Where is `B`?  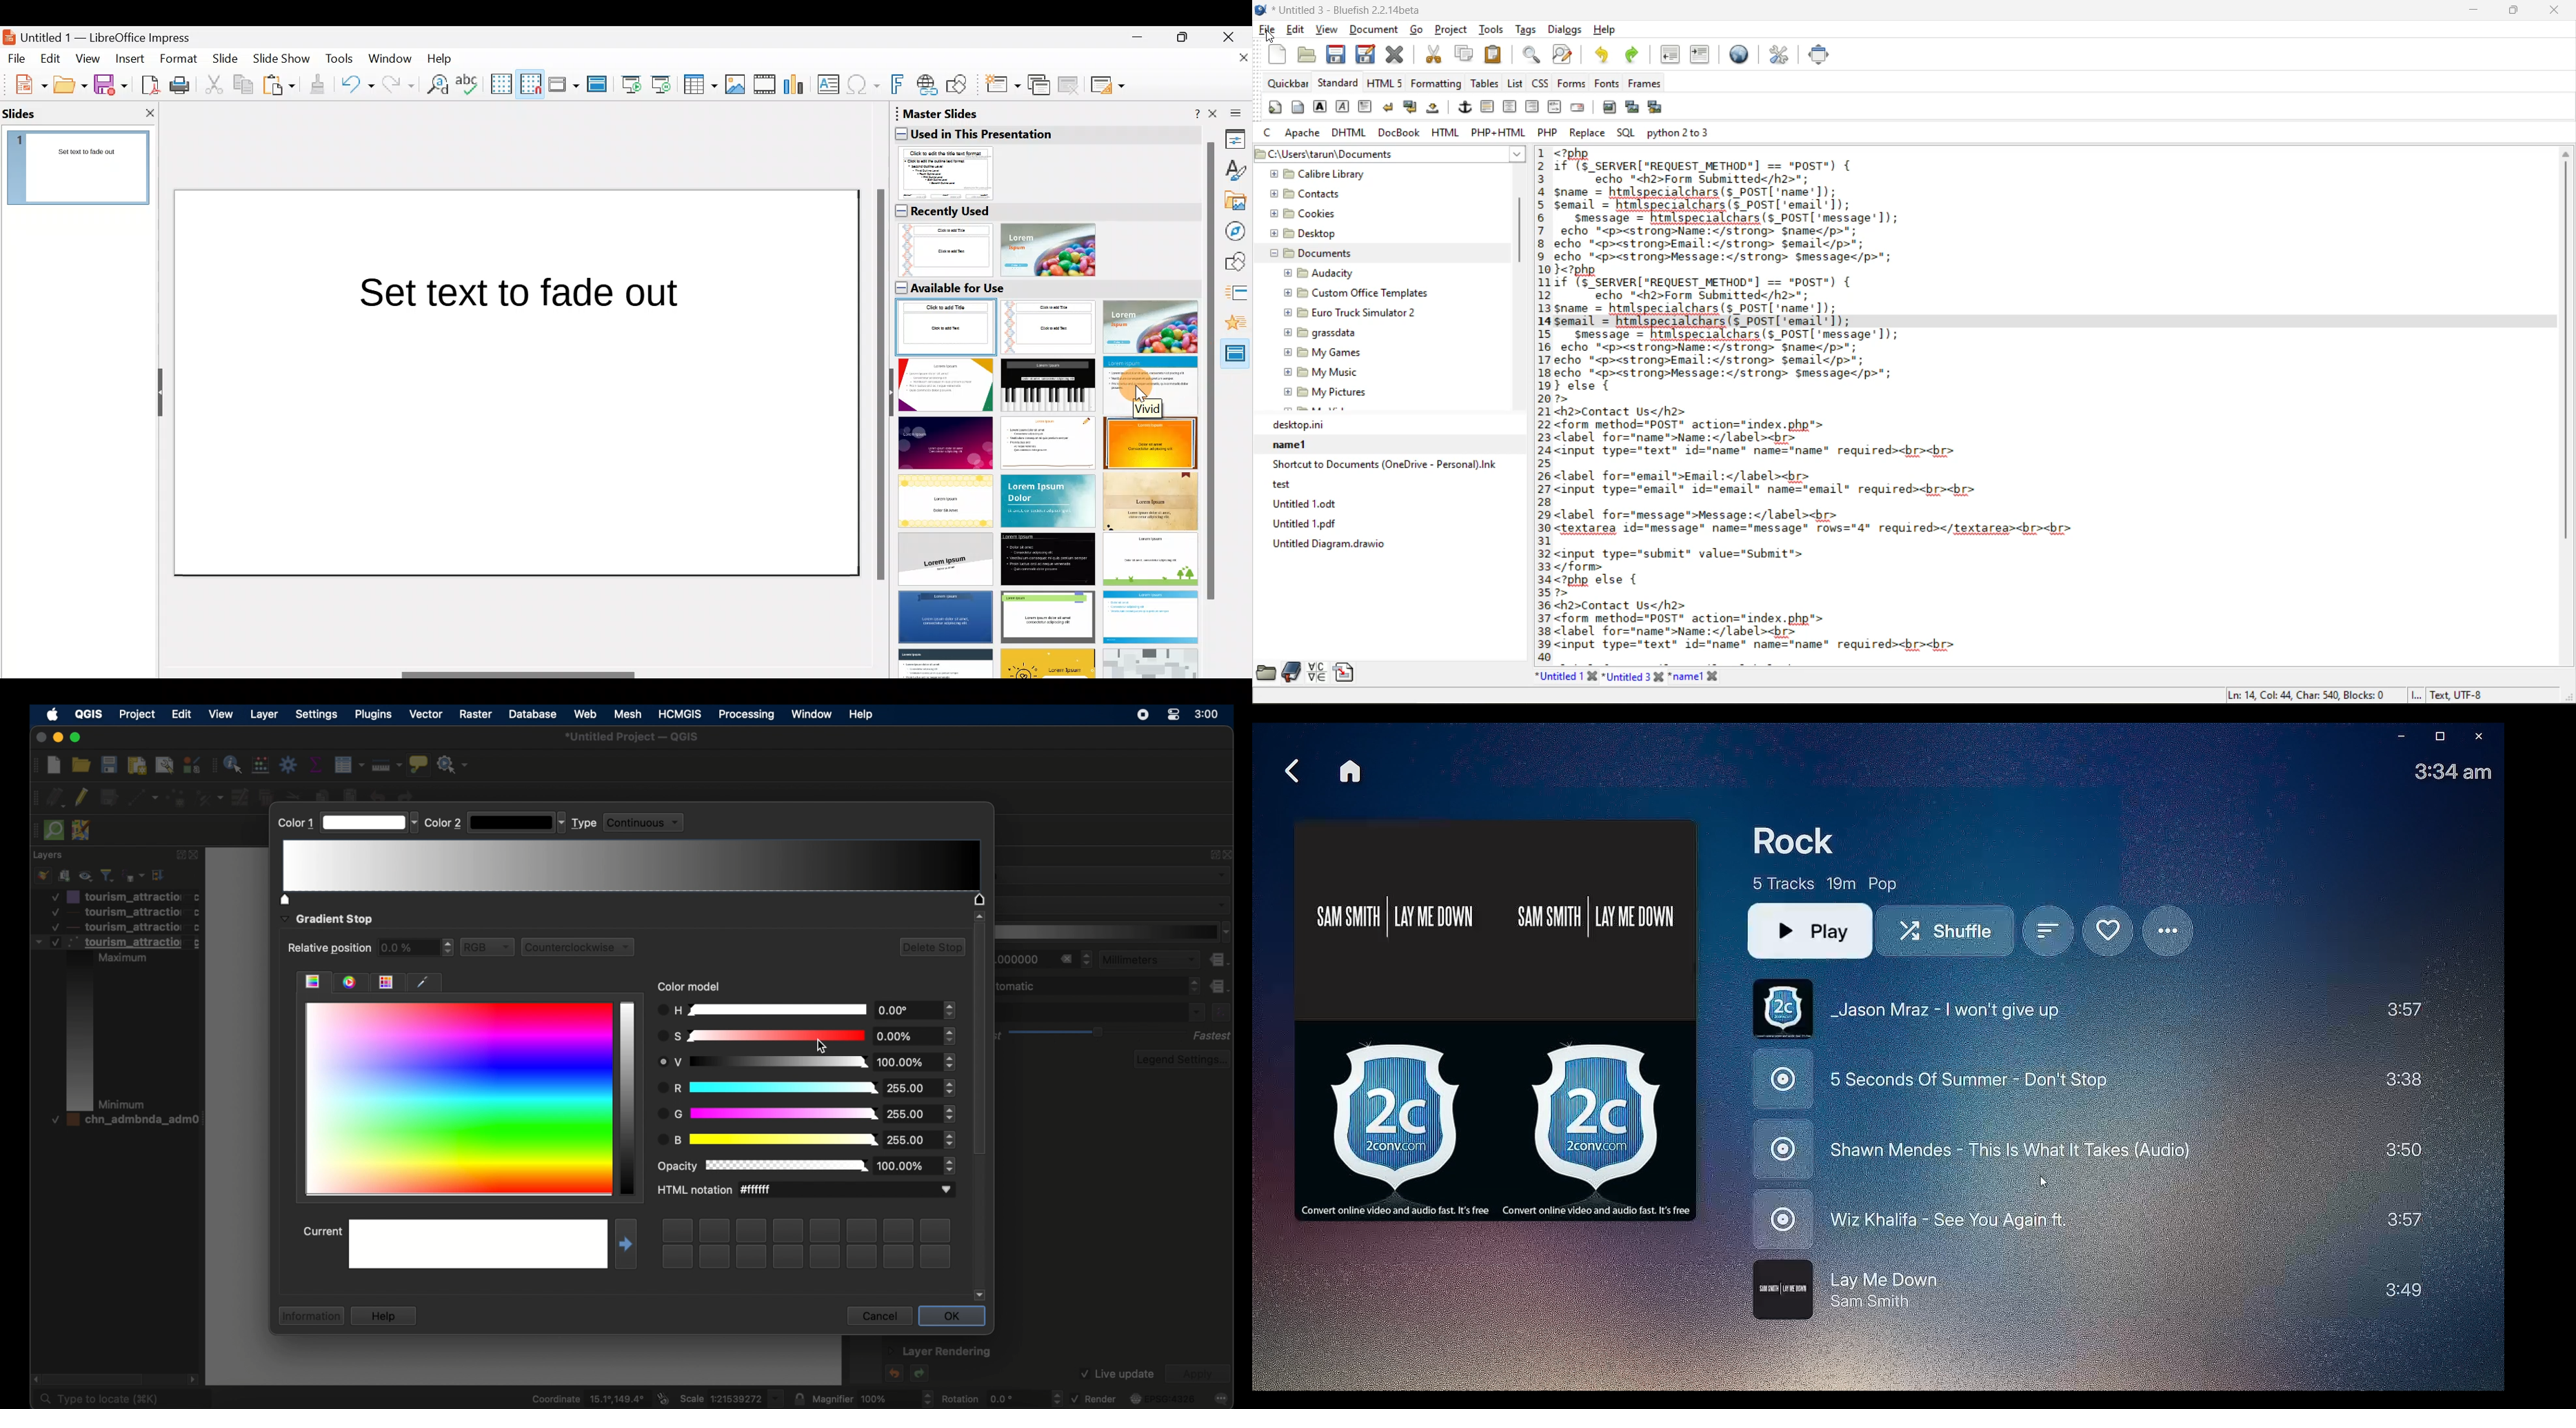
B is located at coordinates (807, 1140).